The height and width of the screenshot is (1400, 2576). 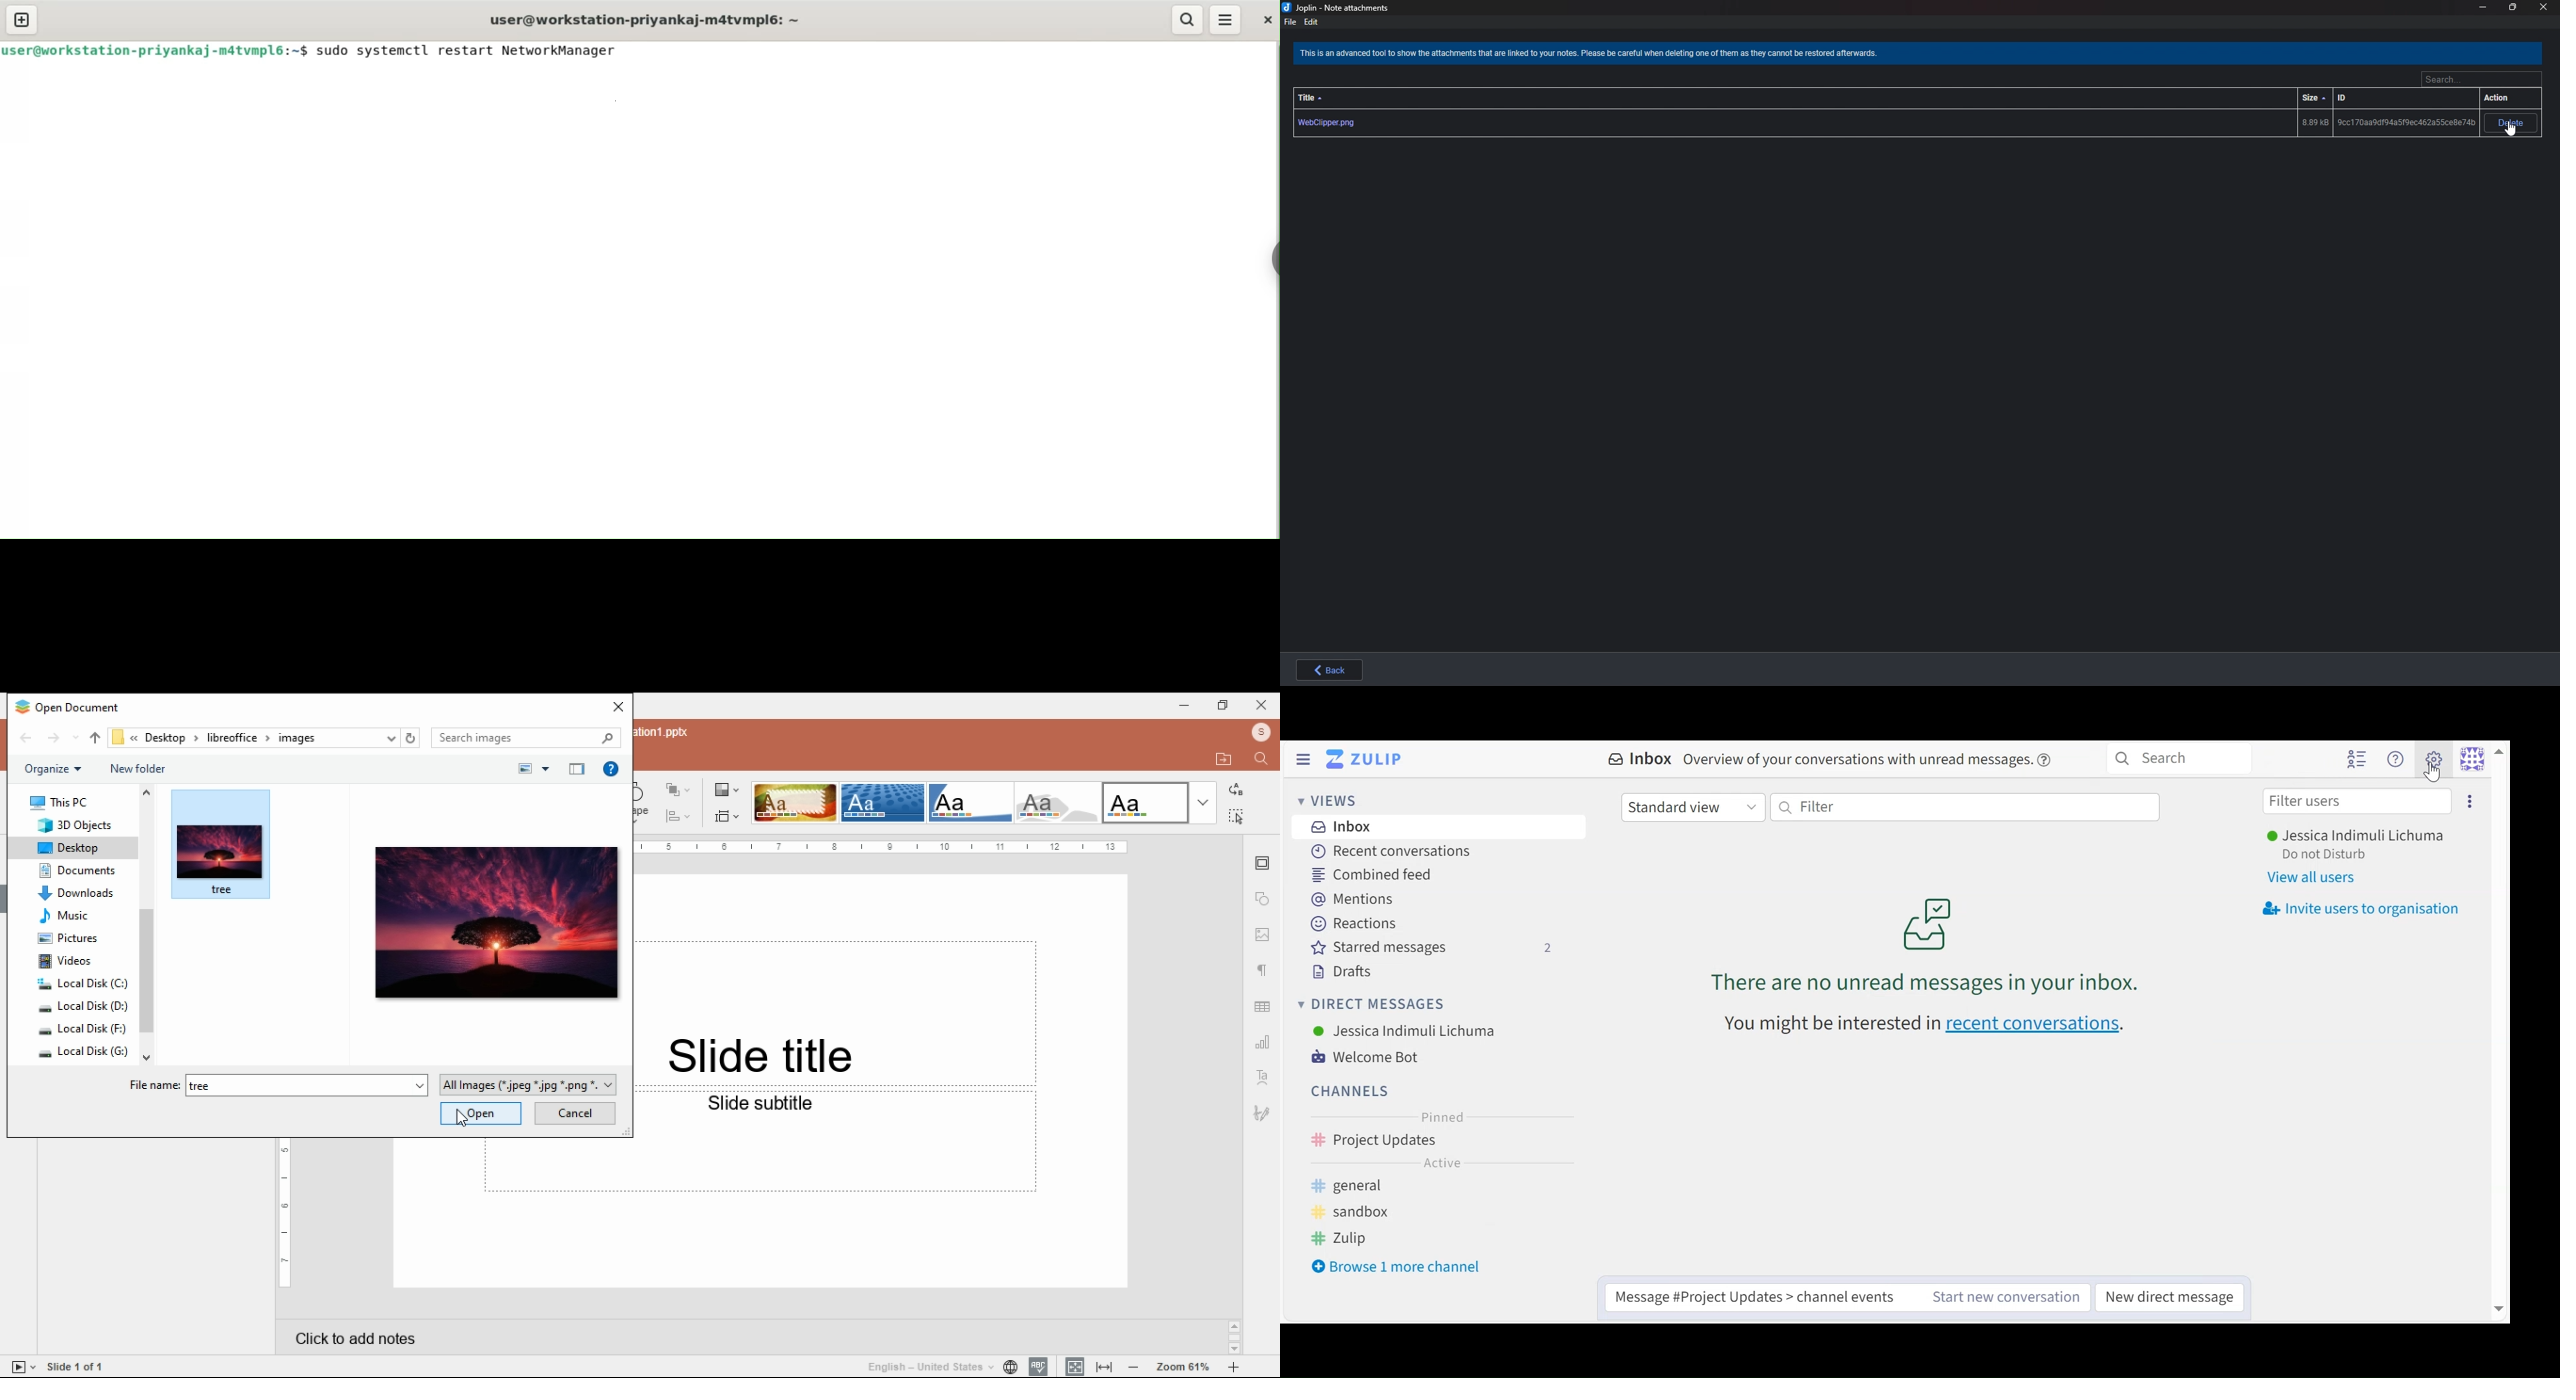 What do you see at coordinates (1369, 1058) in the screenshot?
I see `Welcome Bot` at bounding box center [1369, 1058].